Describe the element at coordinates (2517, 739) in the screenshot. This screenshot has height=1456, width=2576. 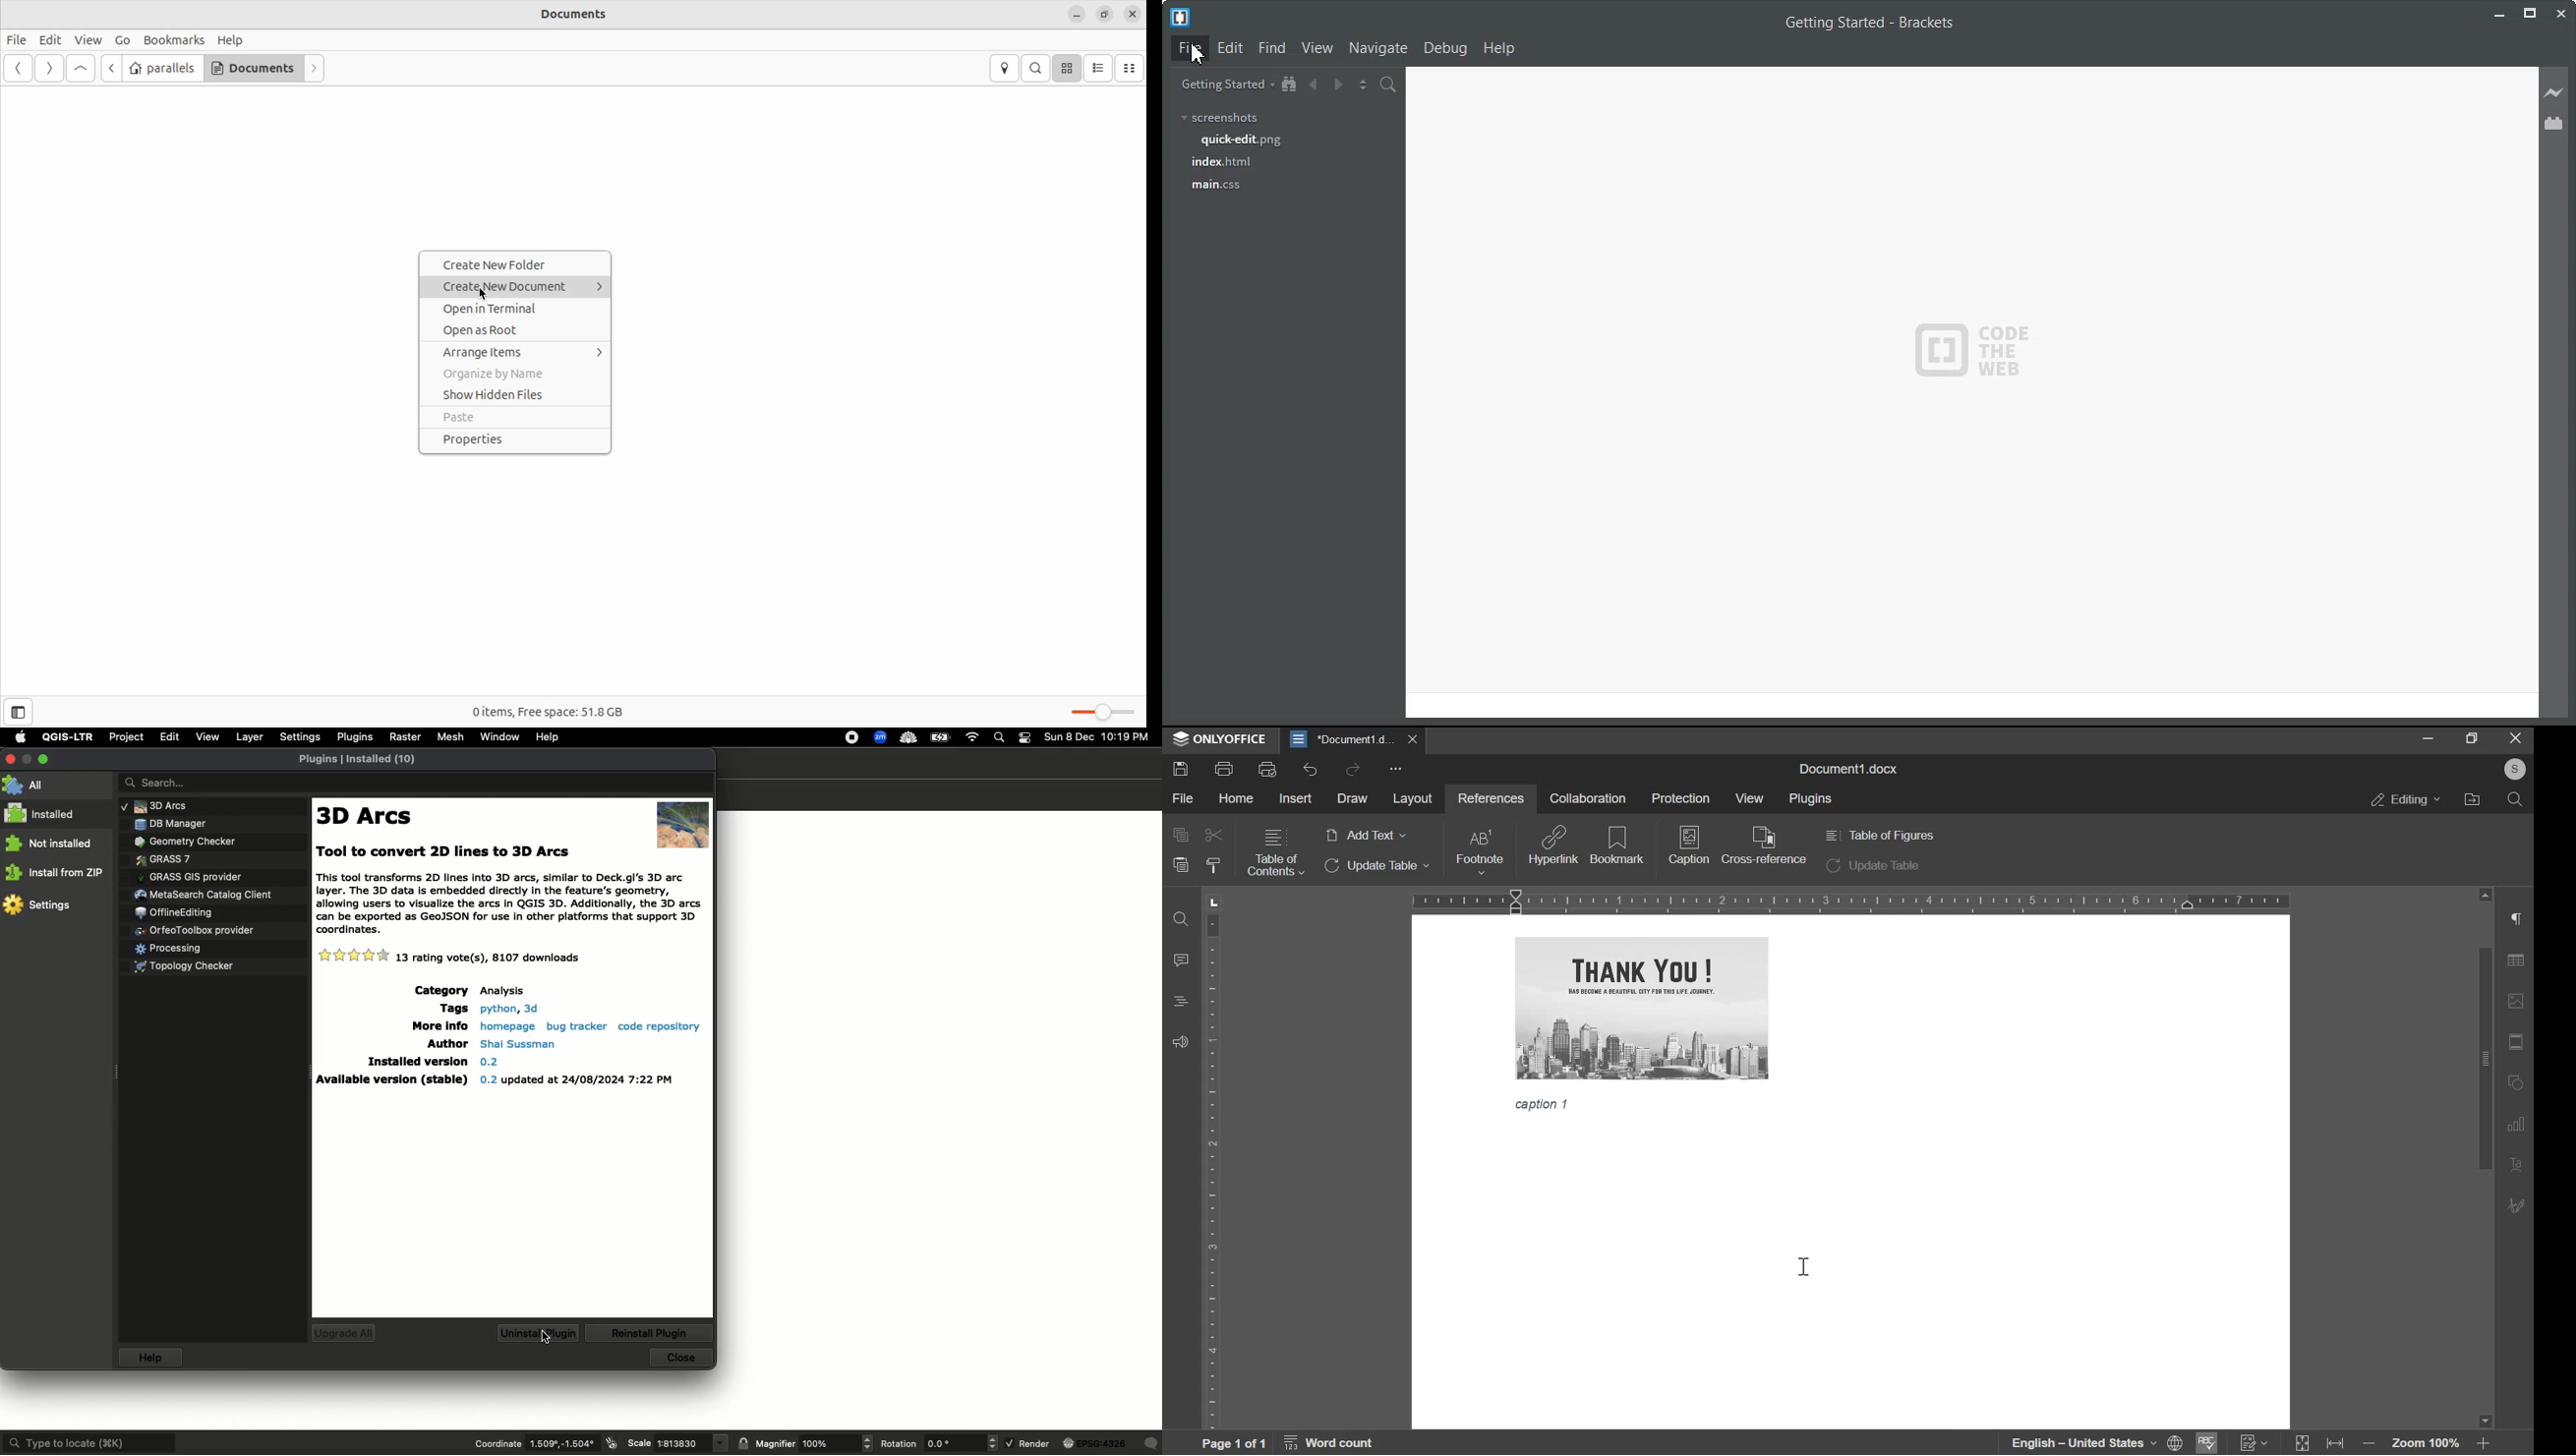
I see `exit` at that location.